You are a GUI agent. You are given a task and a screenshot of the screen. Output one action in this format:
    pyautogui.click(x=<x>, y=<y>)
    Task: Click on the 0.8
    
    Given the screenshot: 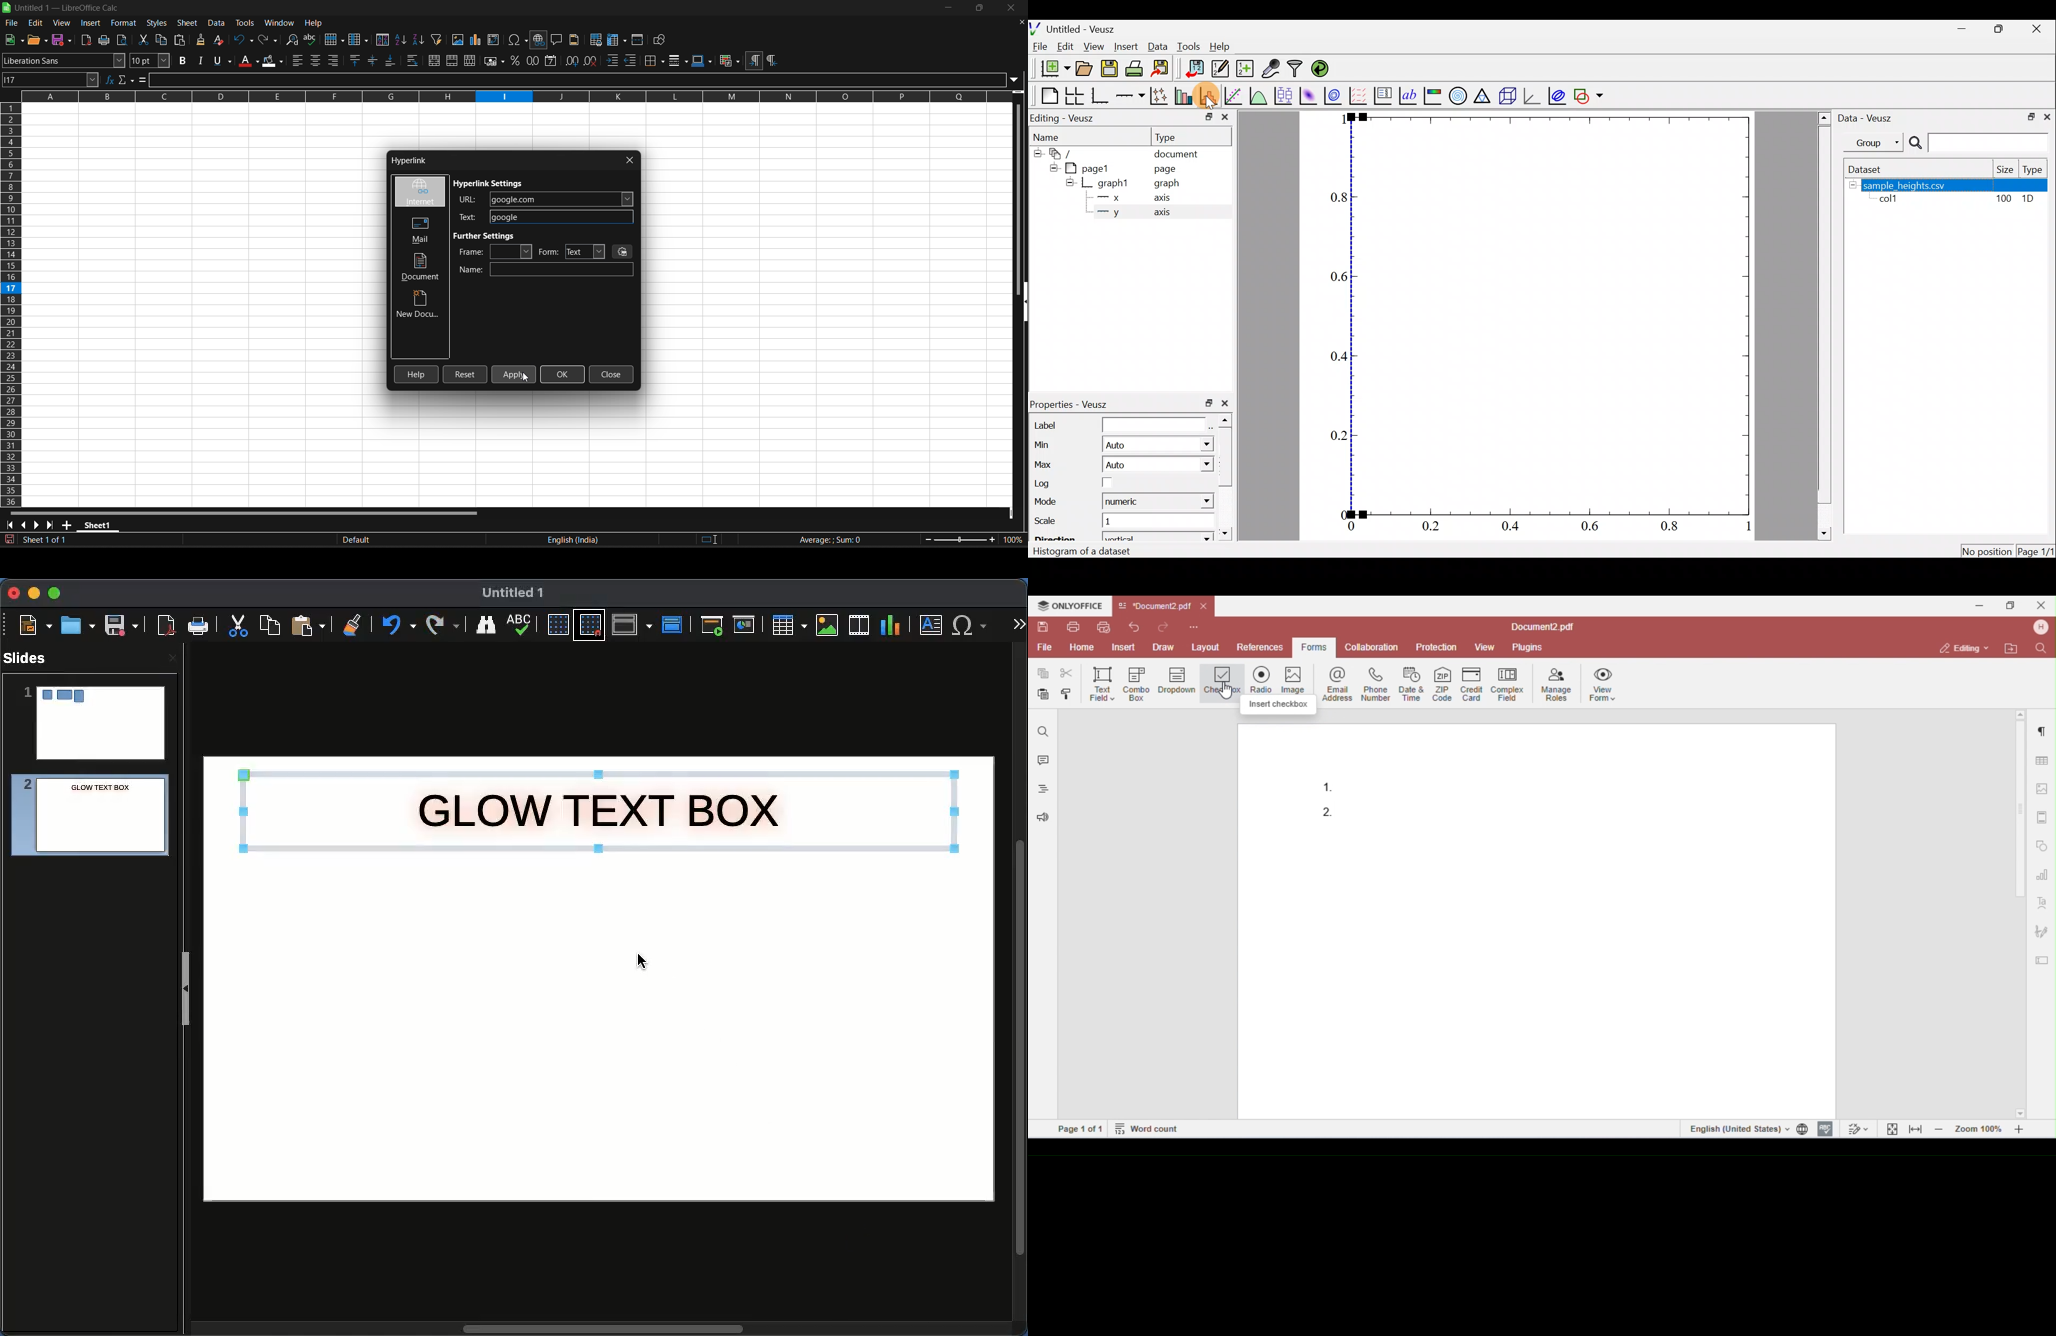 What is the action you would take?
    pyautogui.click(x=1336, y=201)
    